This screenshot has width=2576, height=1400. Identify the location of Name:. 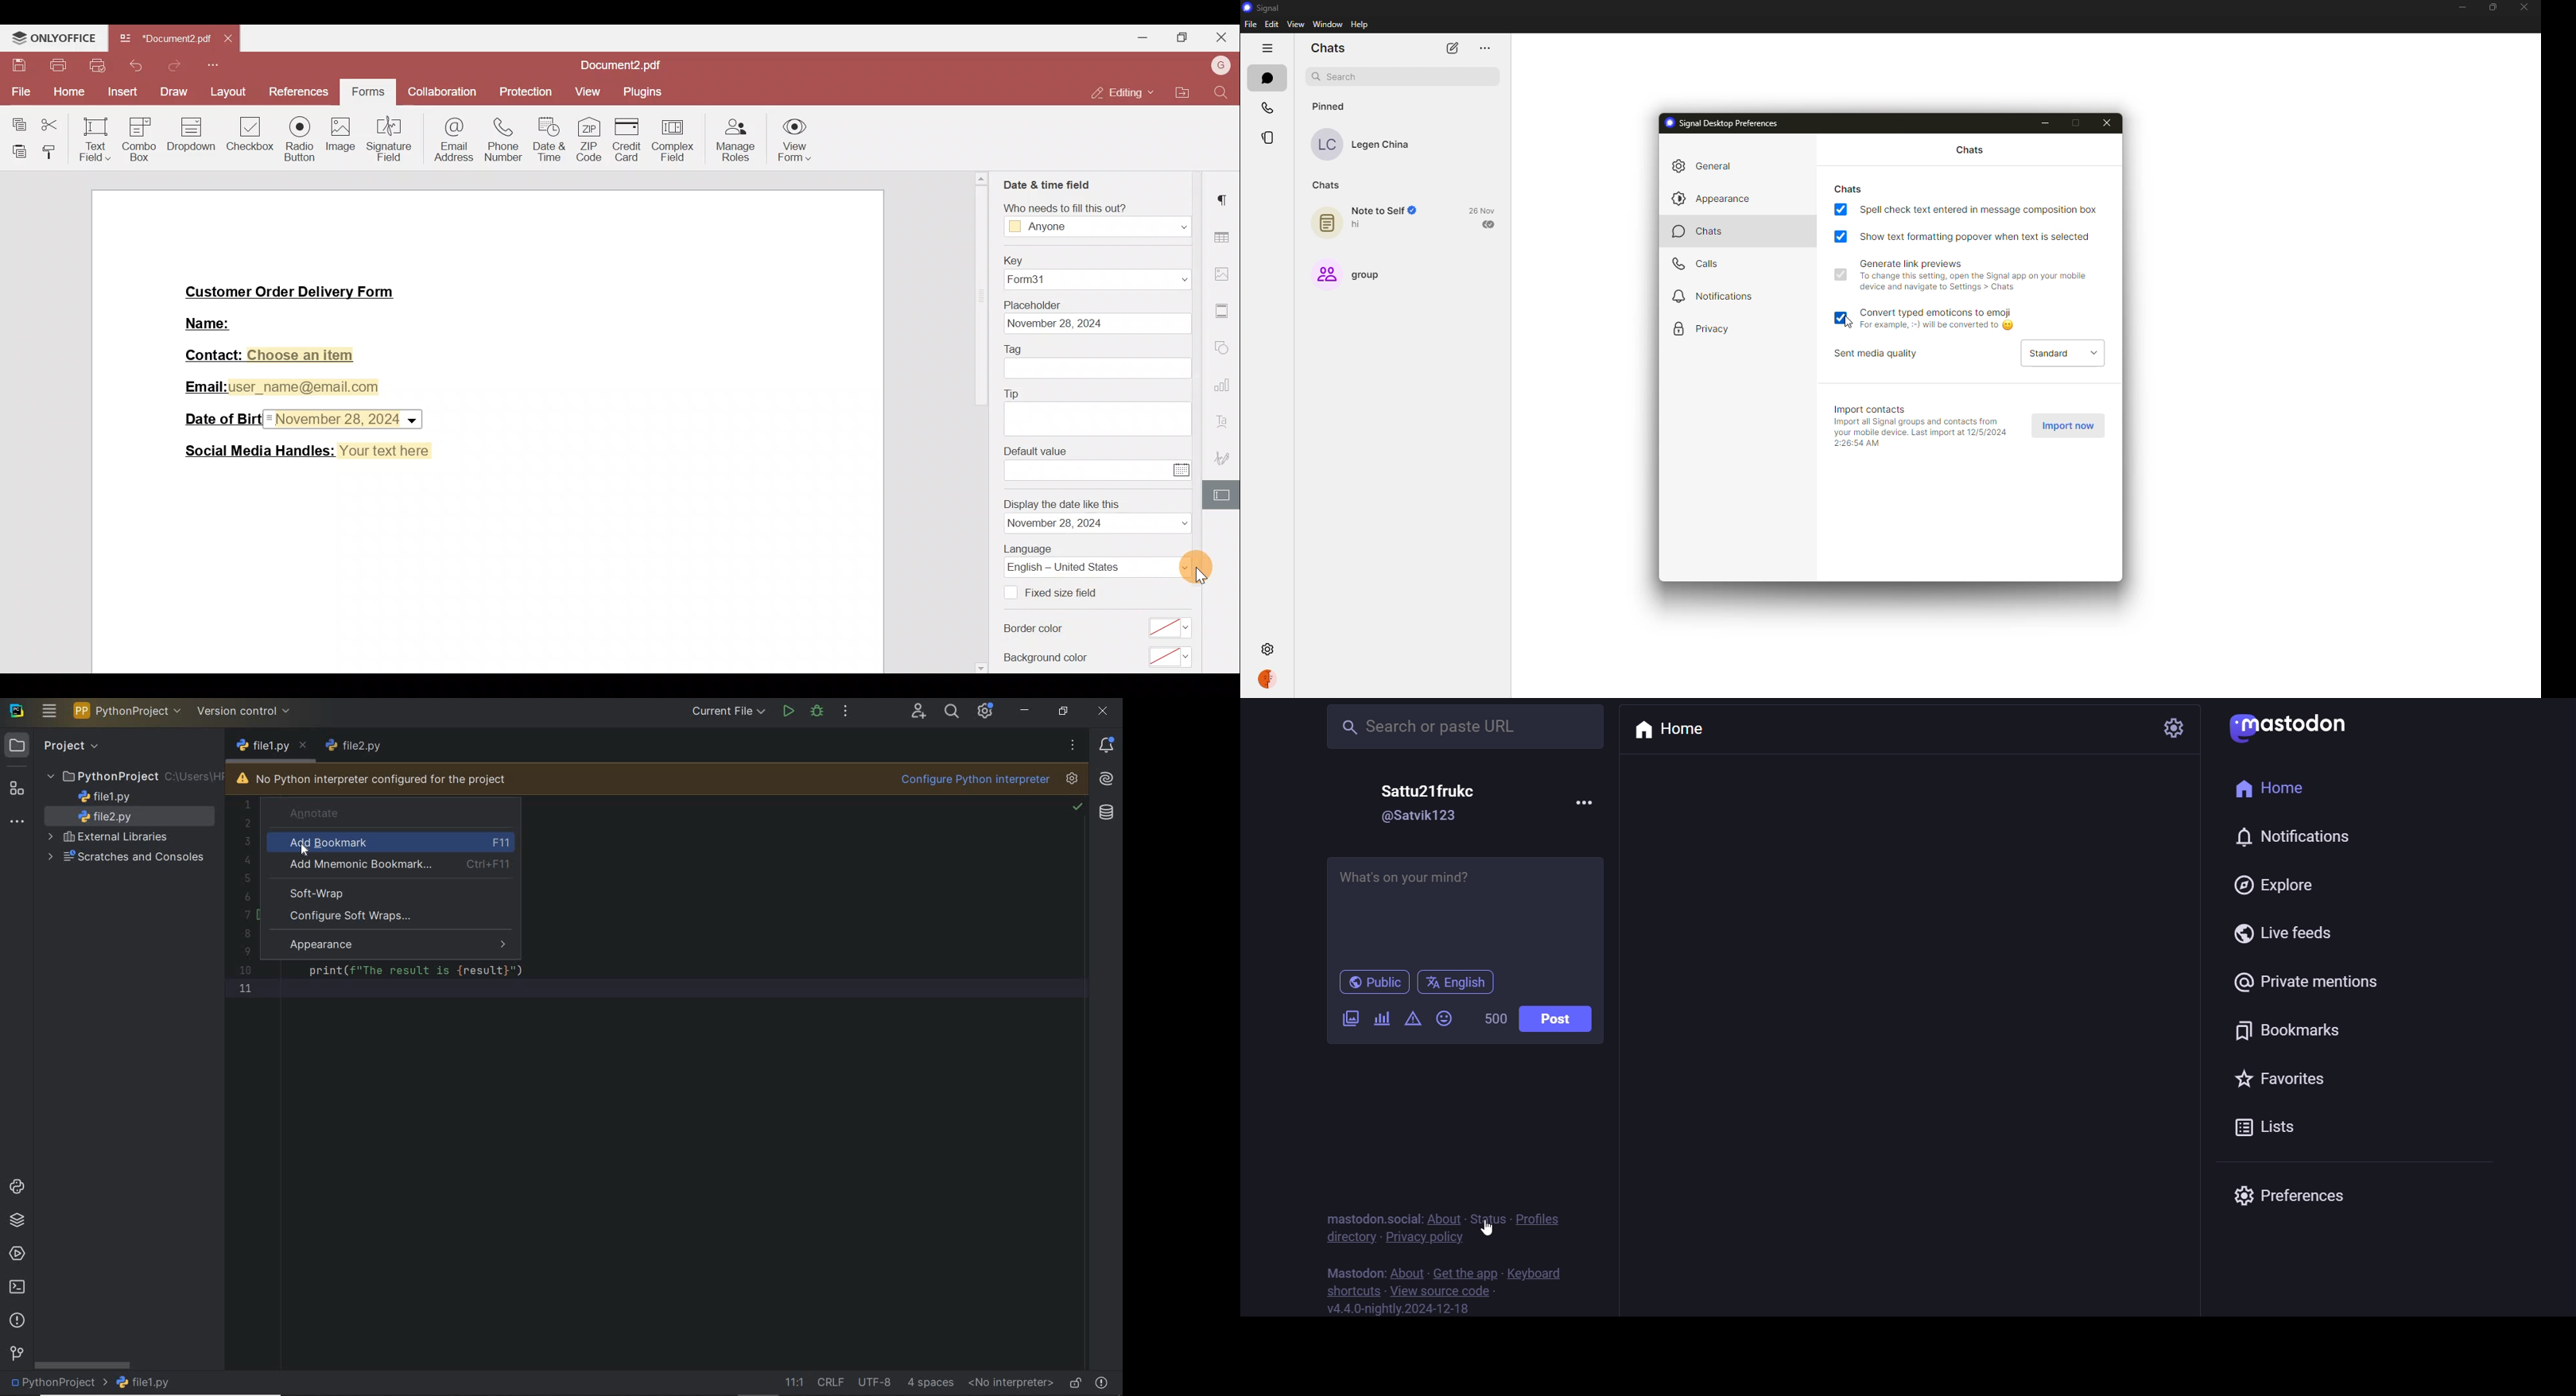
(211, 322).